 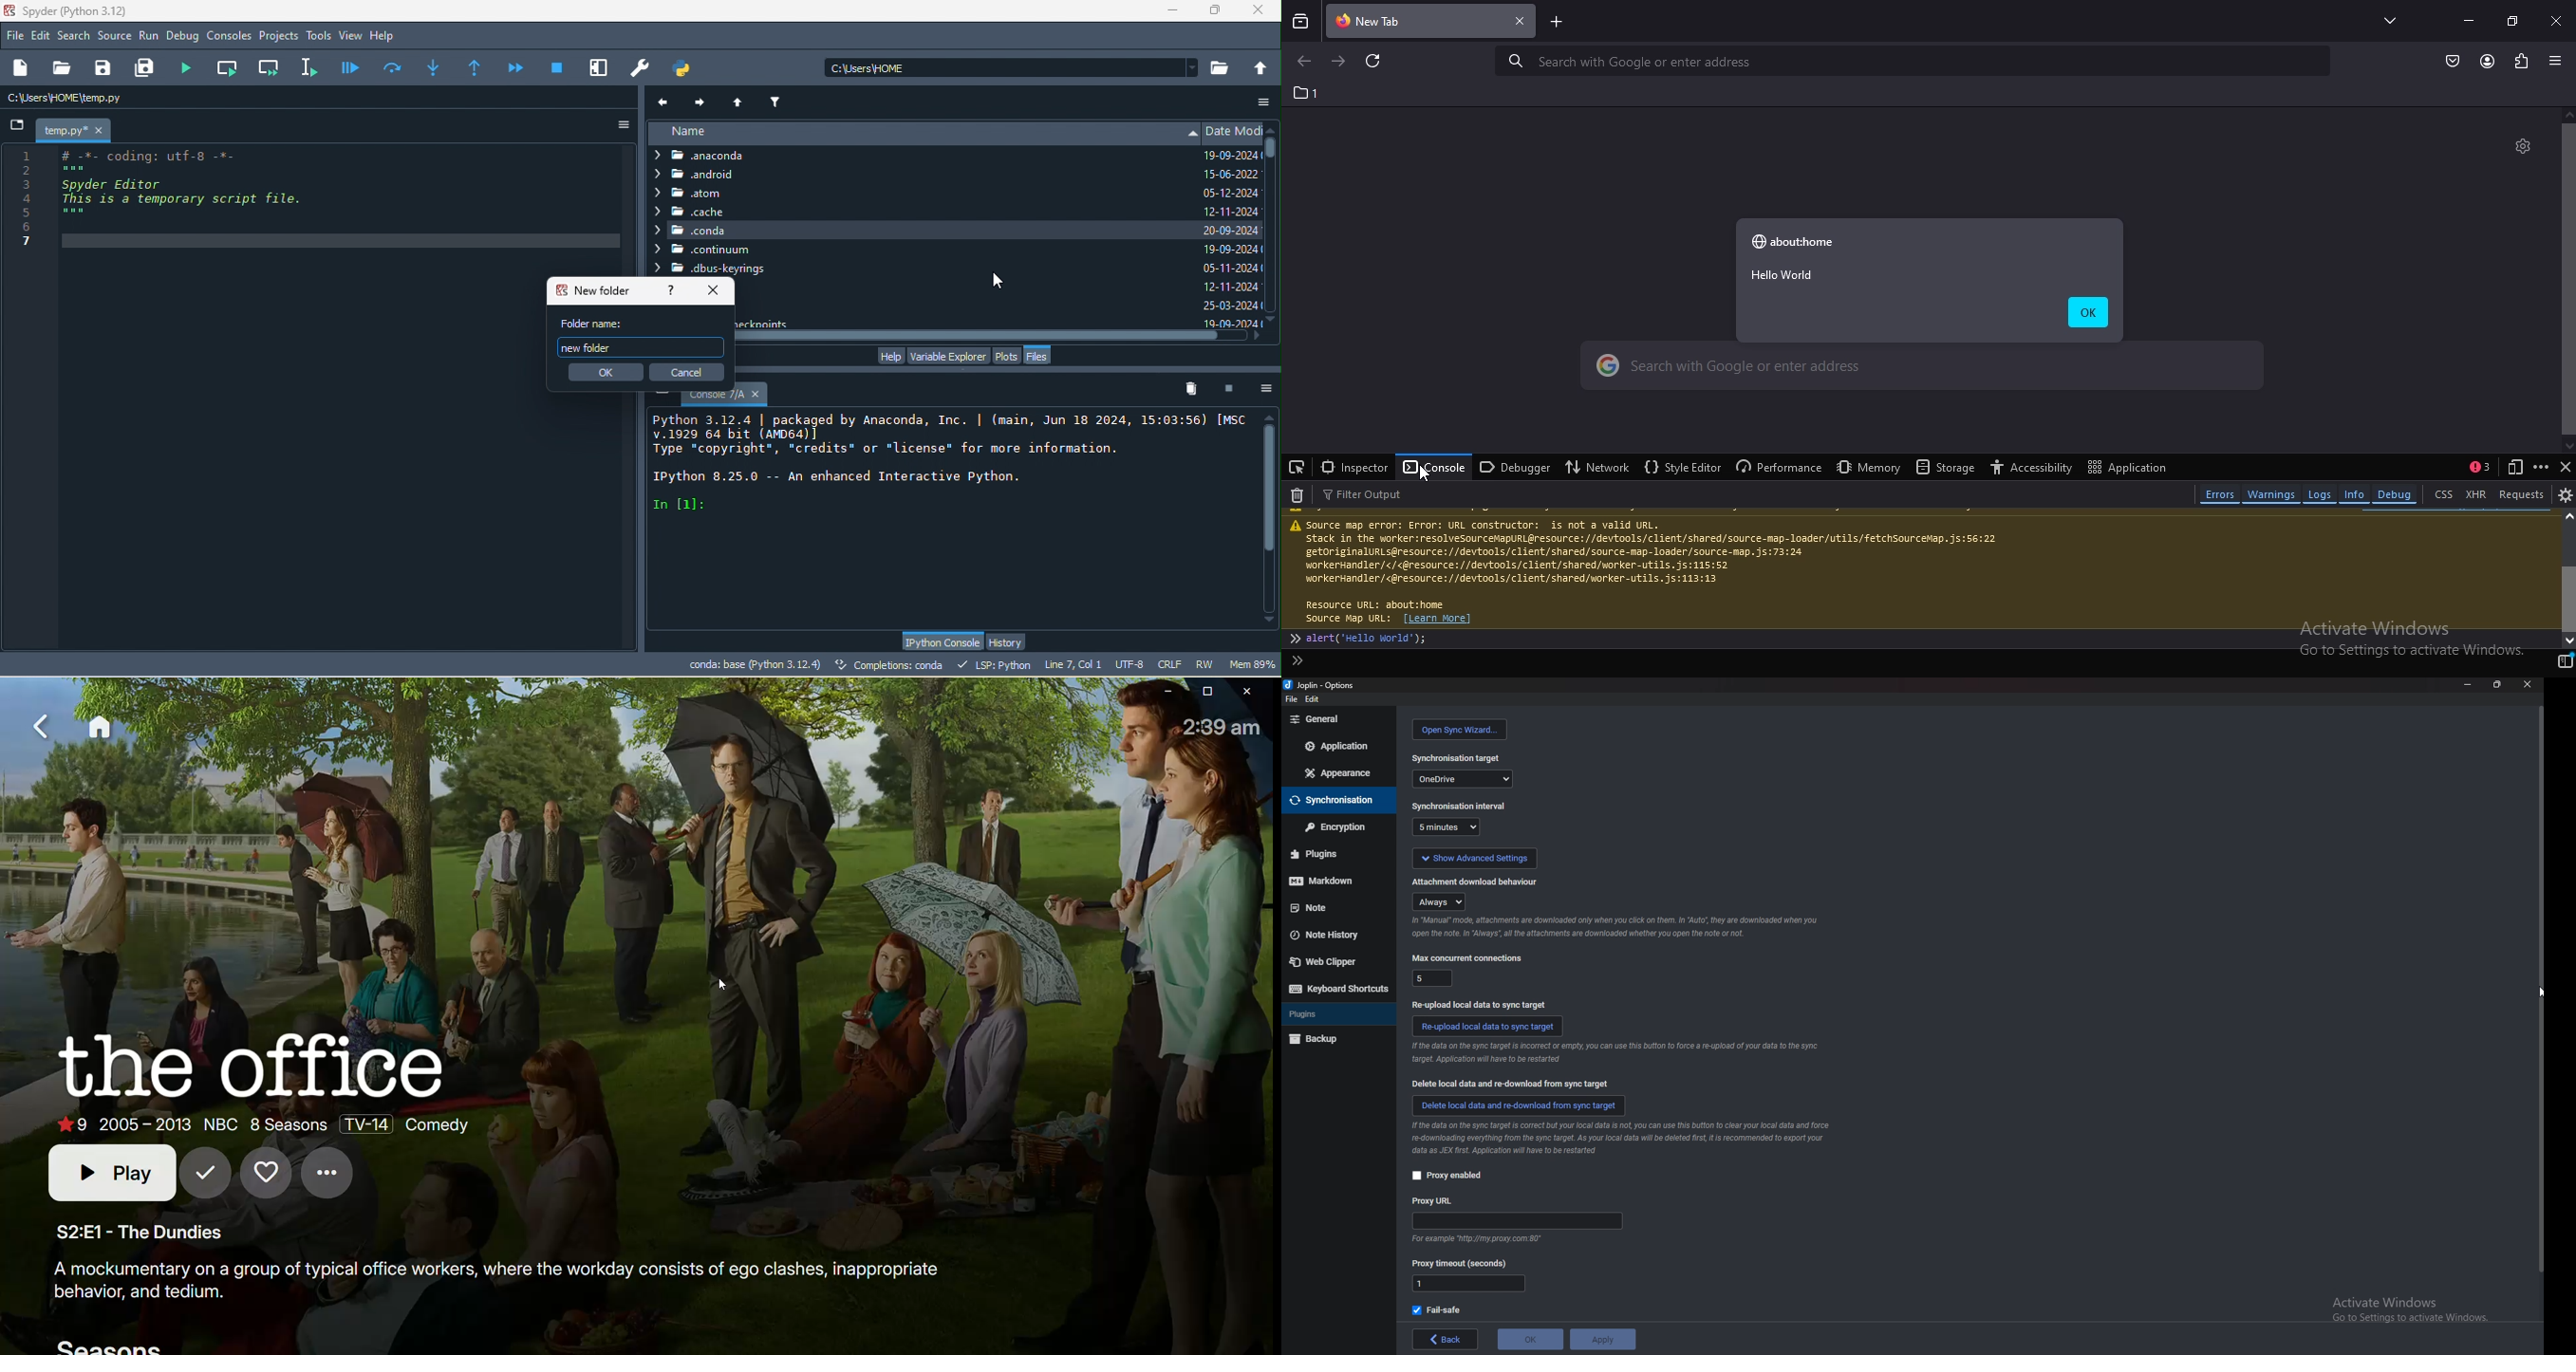 What do you see at coordinates (946, 464) in the screenshot?
I see `console text` at bounding box center [946, 464].